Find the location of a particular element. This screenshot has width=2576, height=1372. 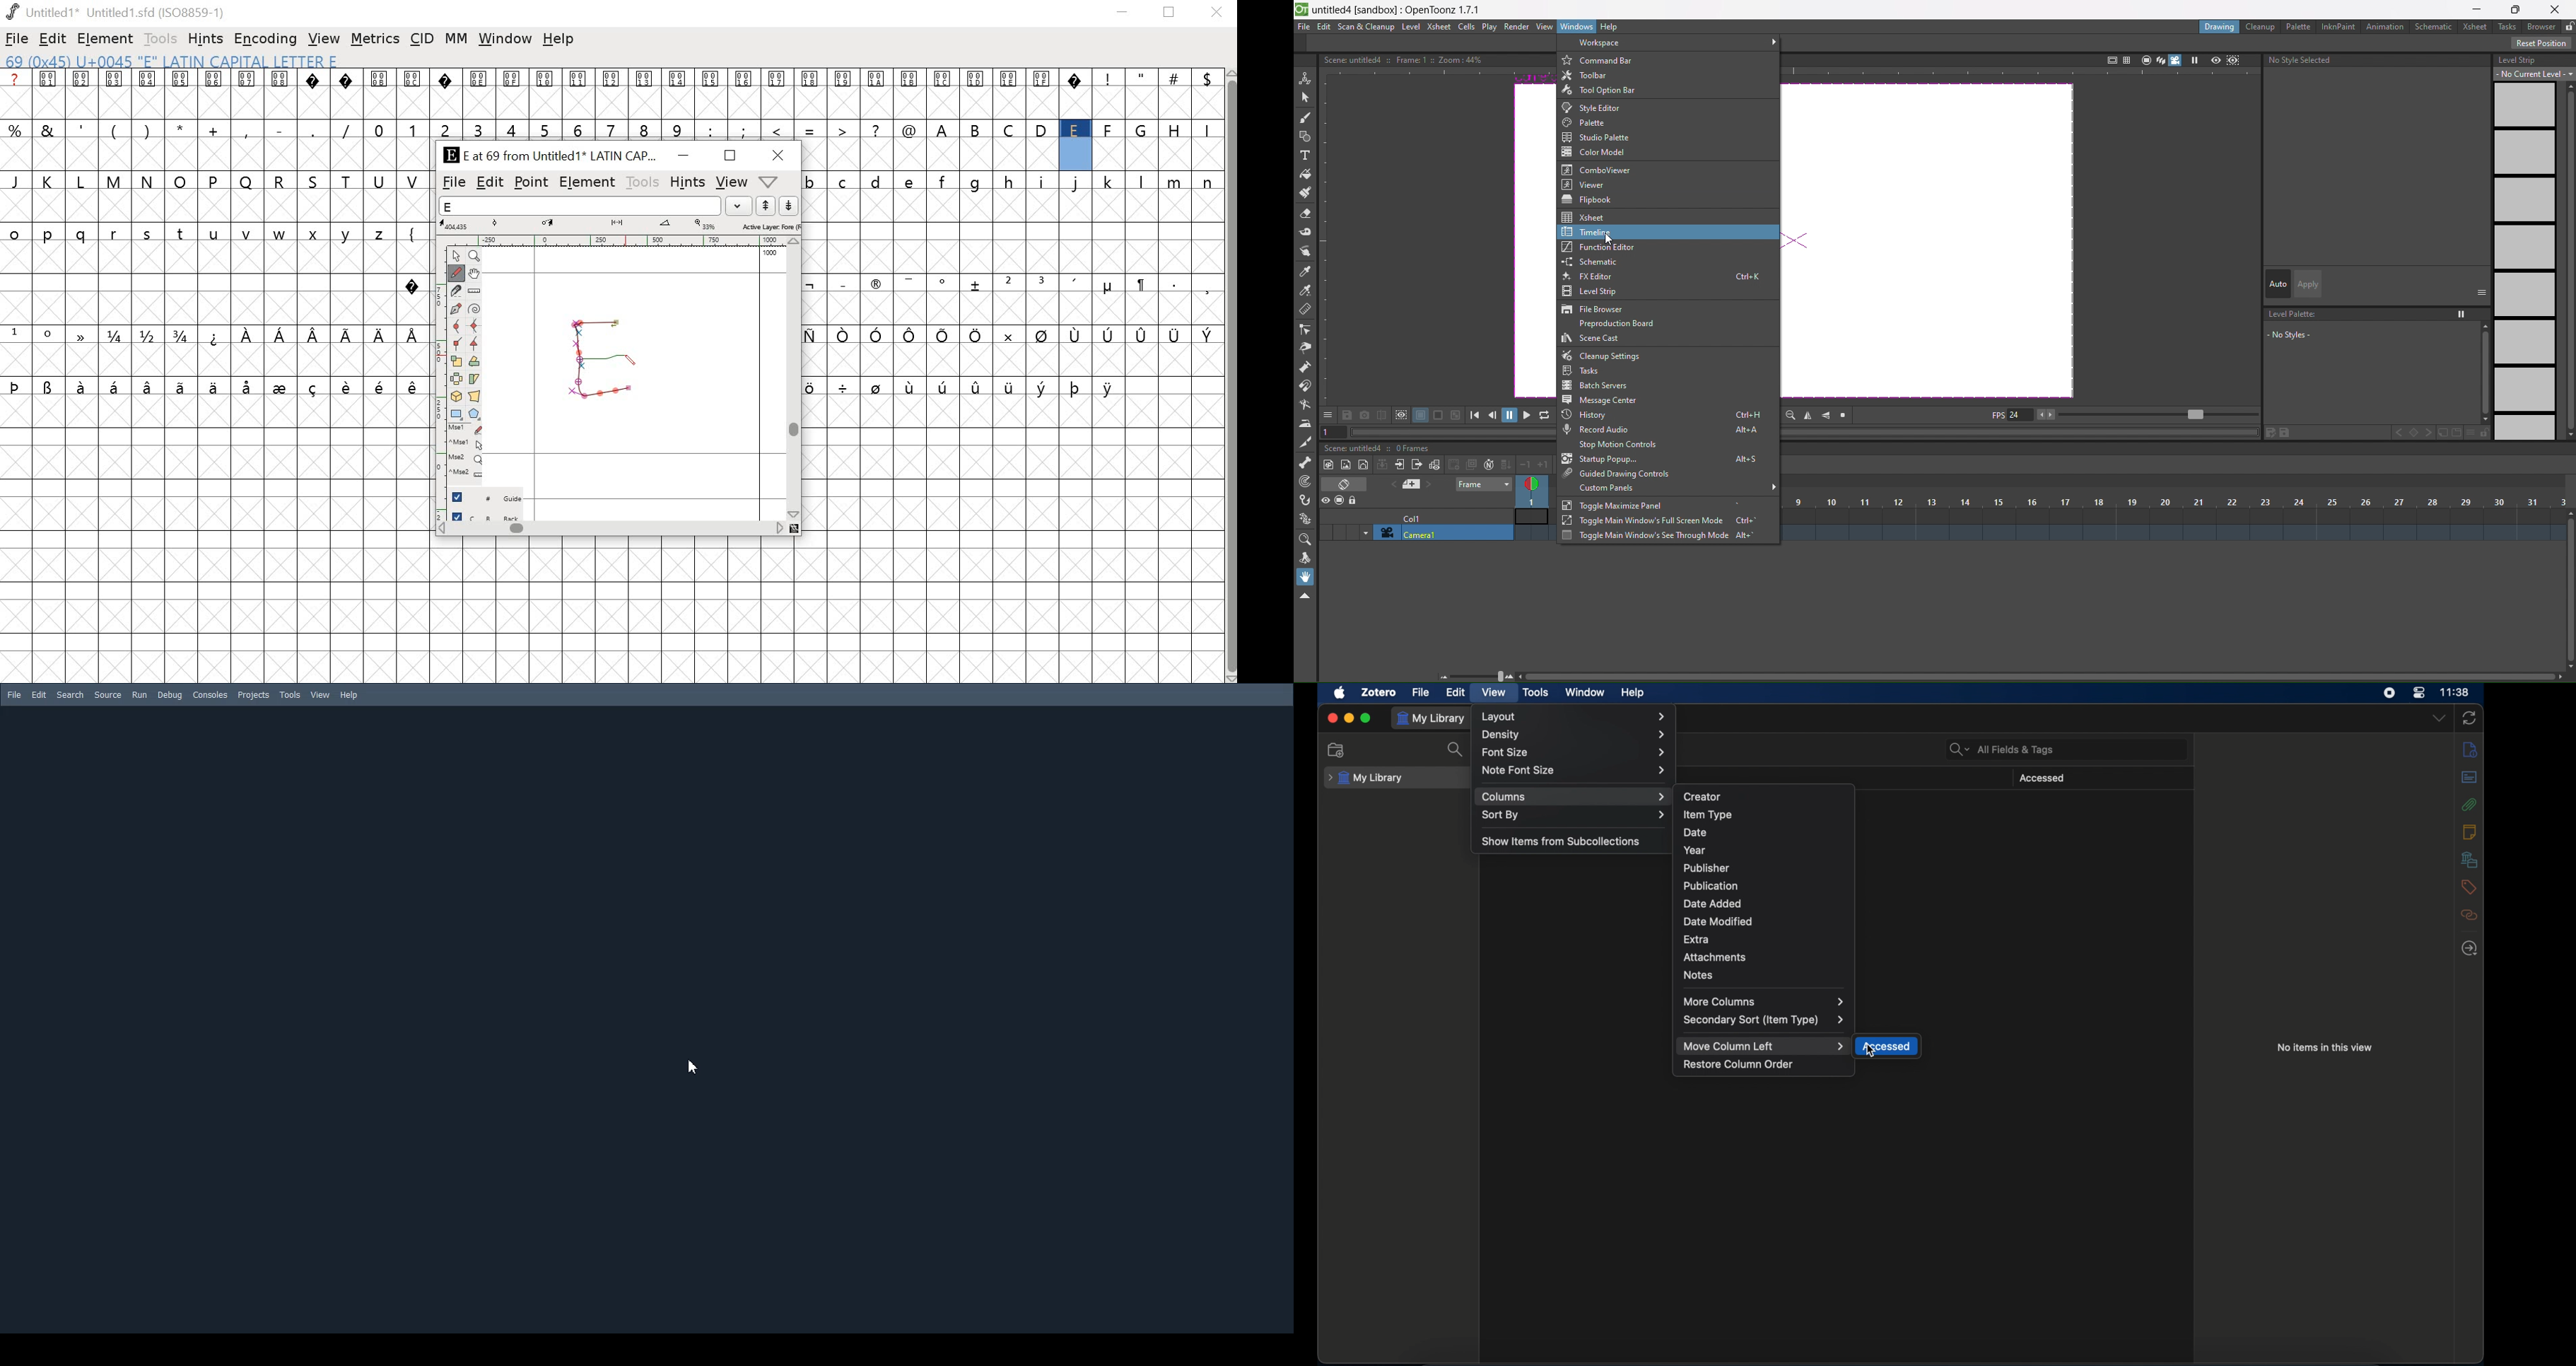

zotero is located at coordinates (1380, 692).